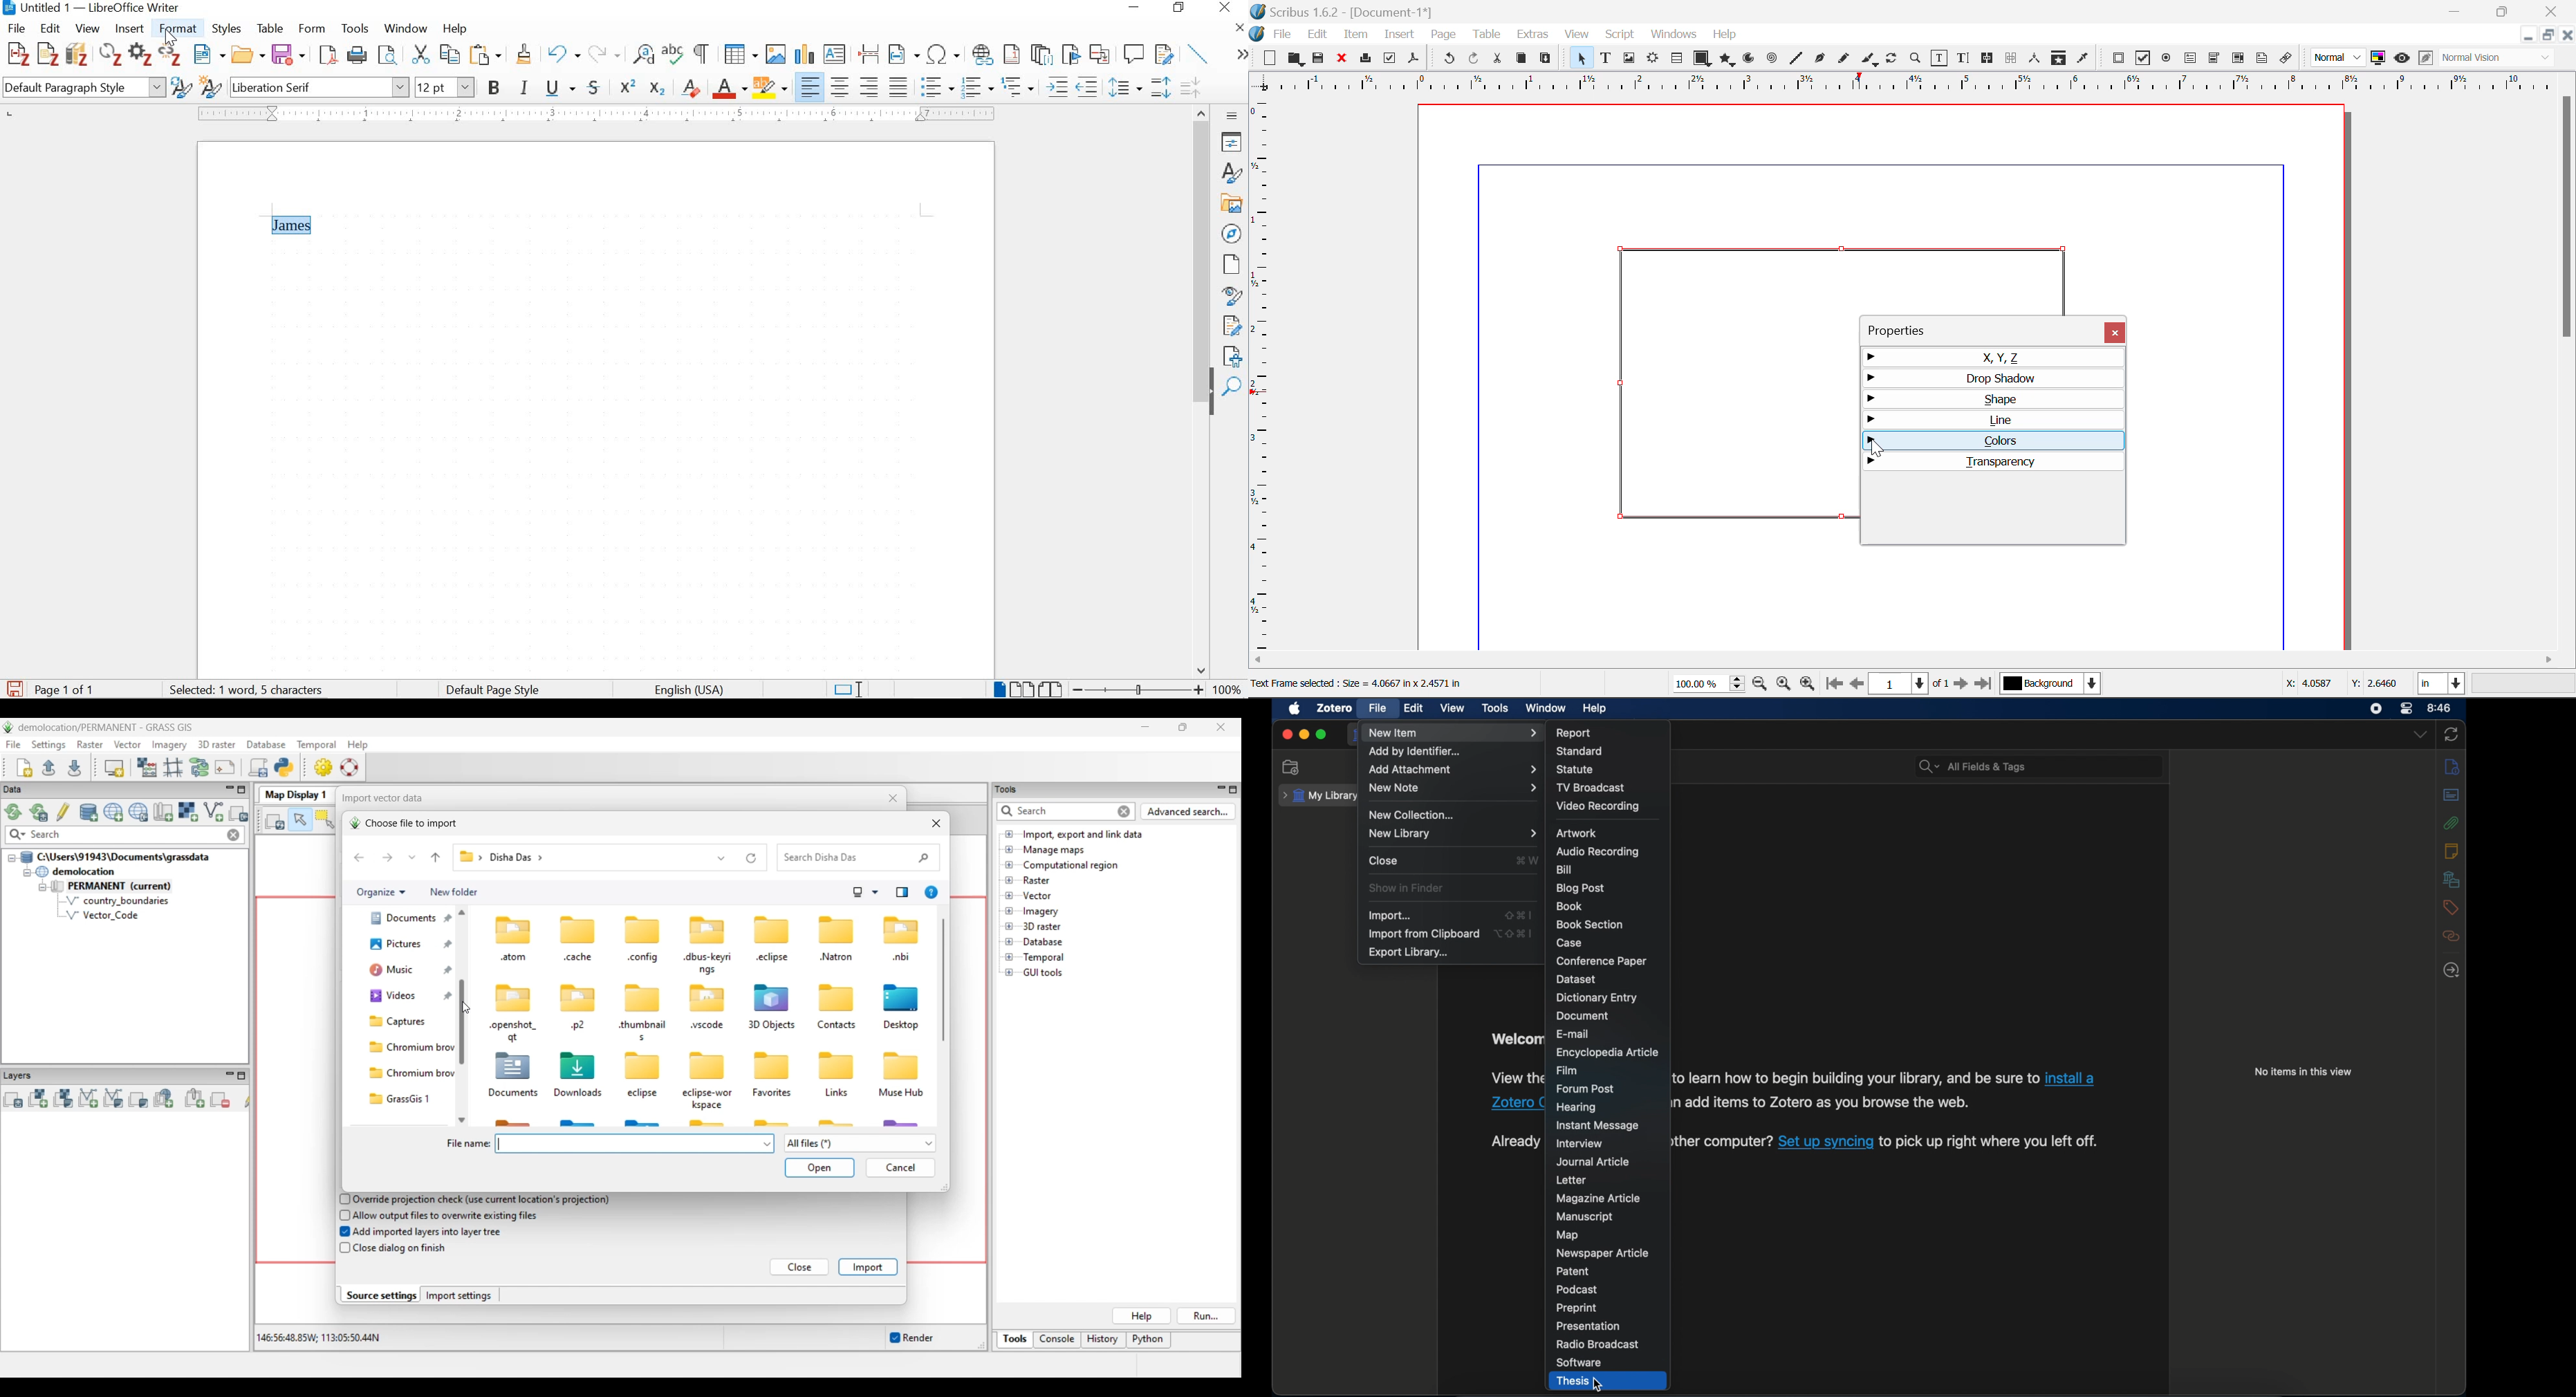 The width and height of the screenshot is (2576, 1400). What do you see at coordinates (1544, 708) in the screenshot?
I see `window` at bounding box center [1544, 708].